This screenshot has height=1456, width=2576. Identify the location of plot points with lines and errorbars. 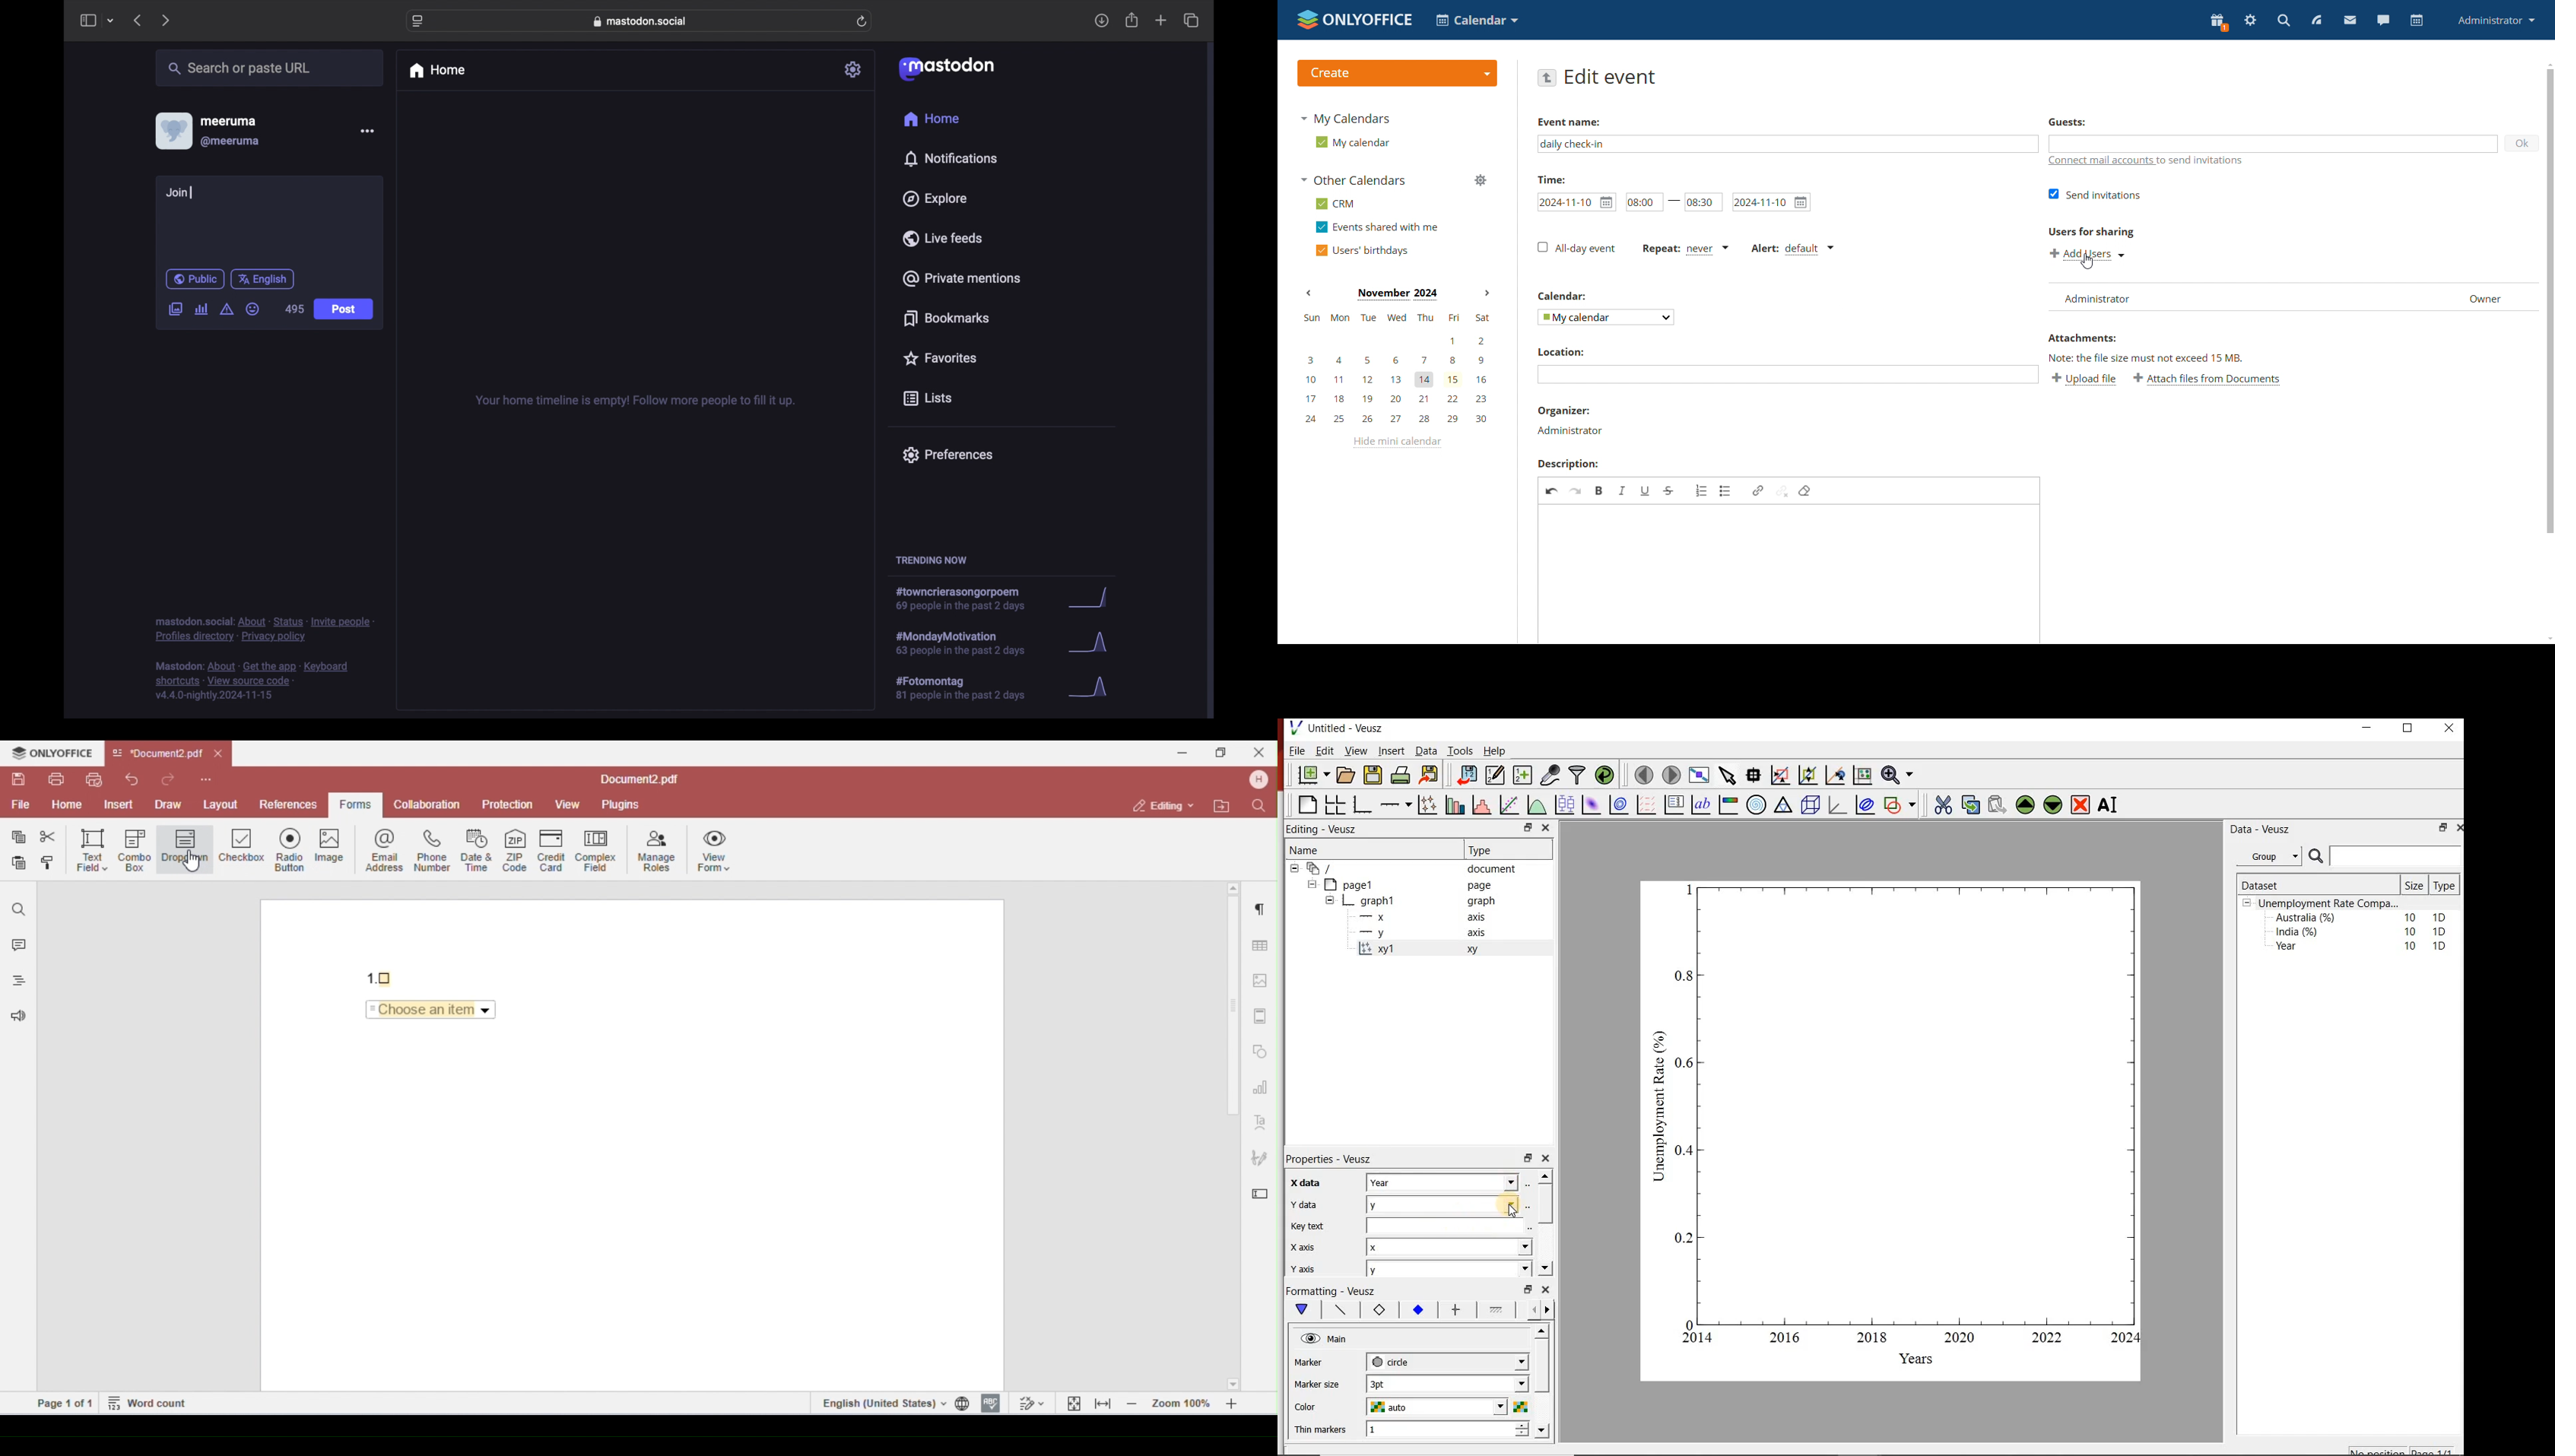
(1427, 804).